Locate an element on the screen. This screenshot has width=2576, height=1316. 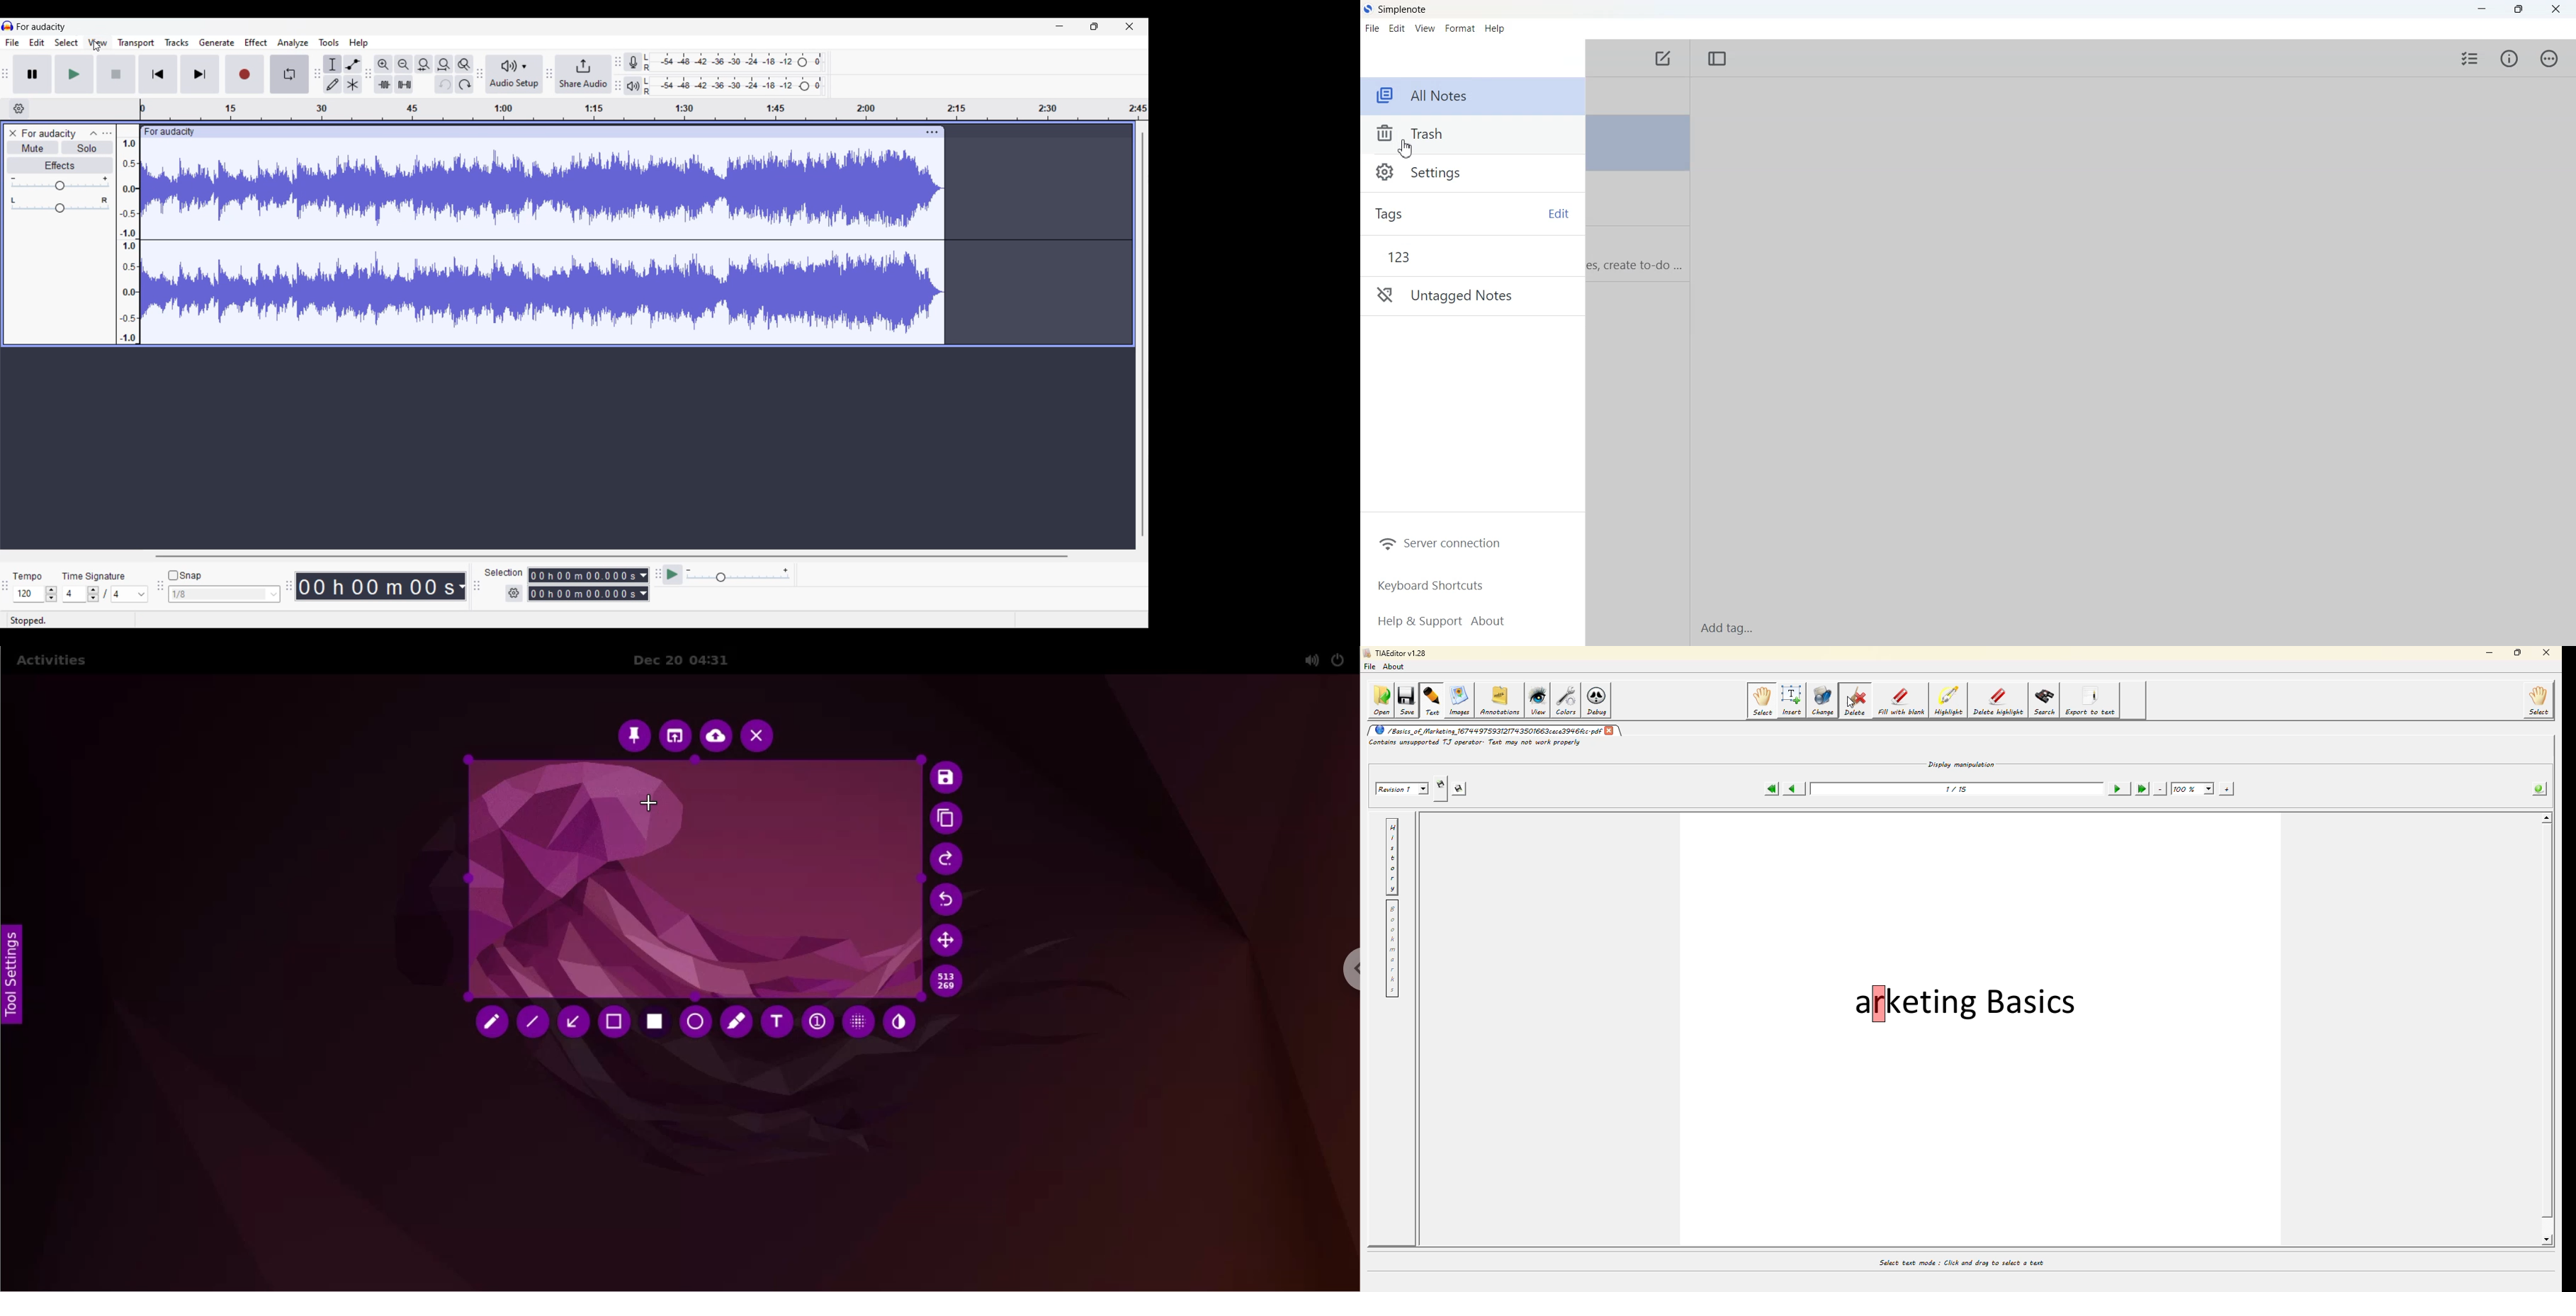
Note is located at coordinates (1637, 144).